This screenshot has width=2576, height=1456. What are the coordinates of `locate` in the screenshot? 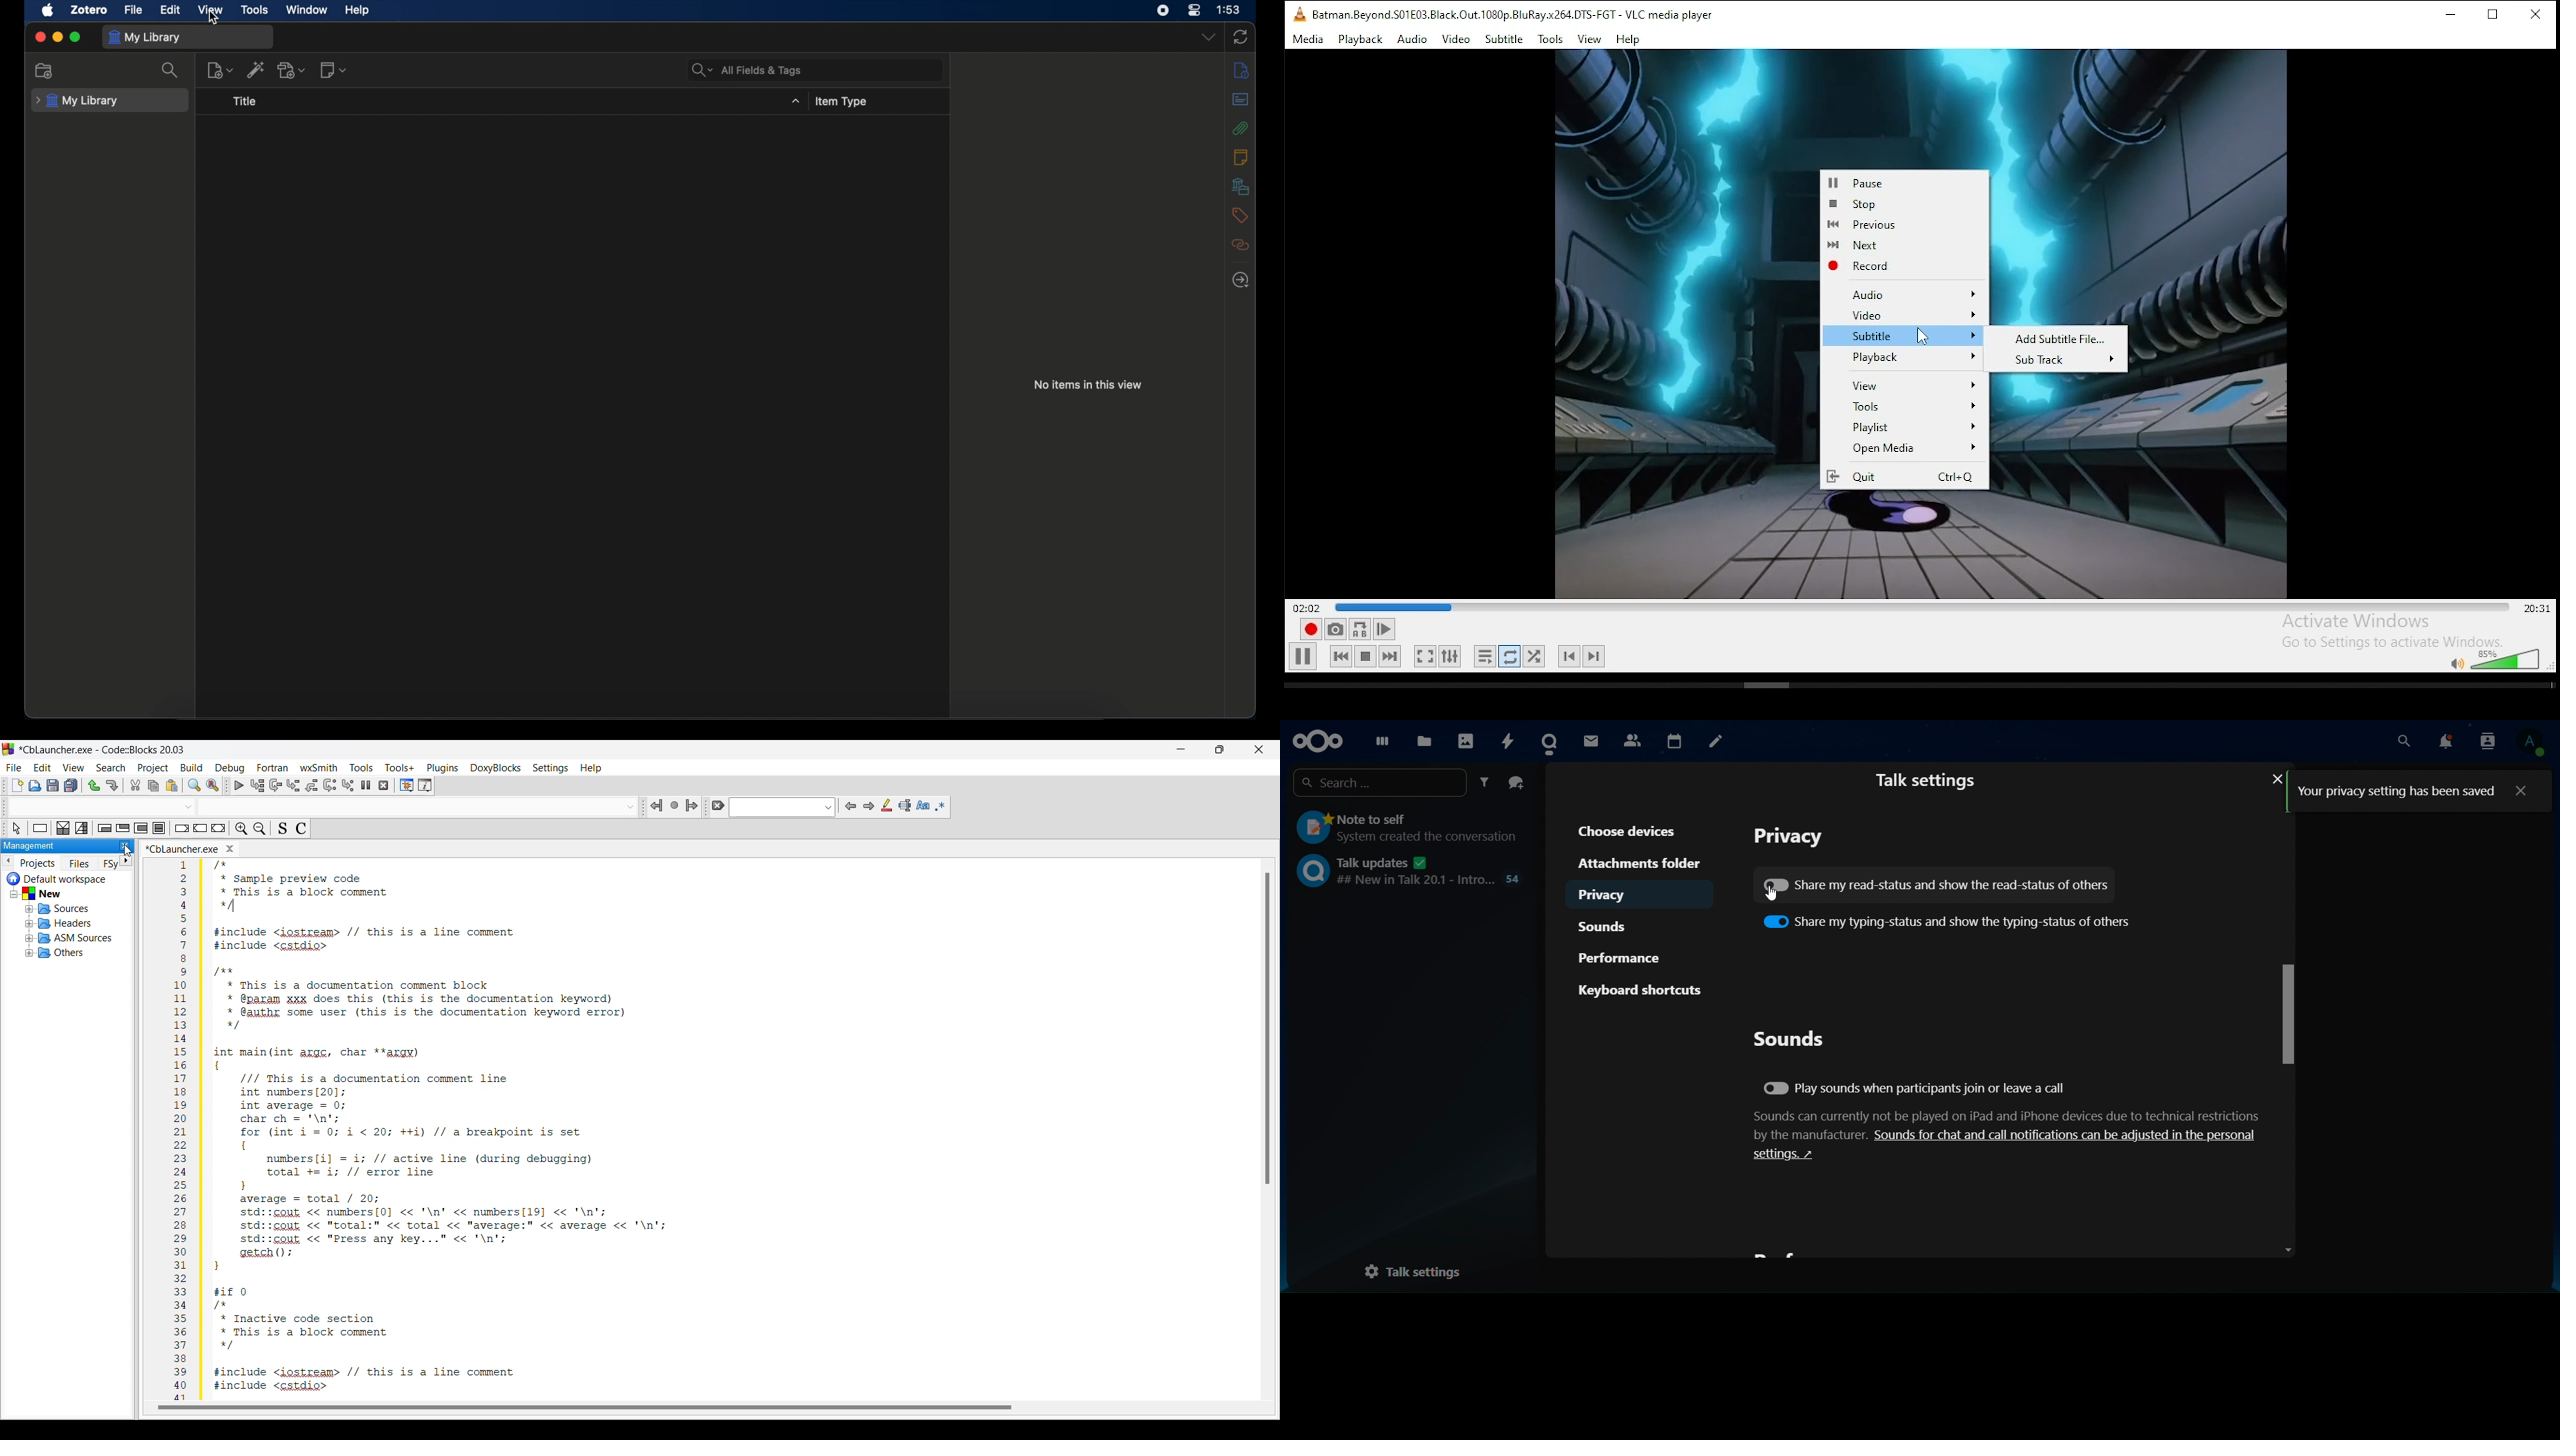 It's located at (1241, 281).